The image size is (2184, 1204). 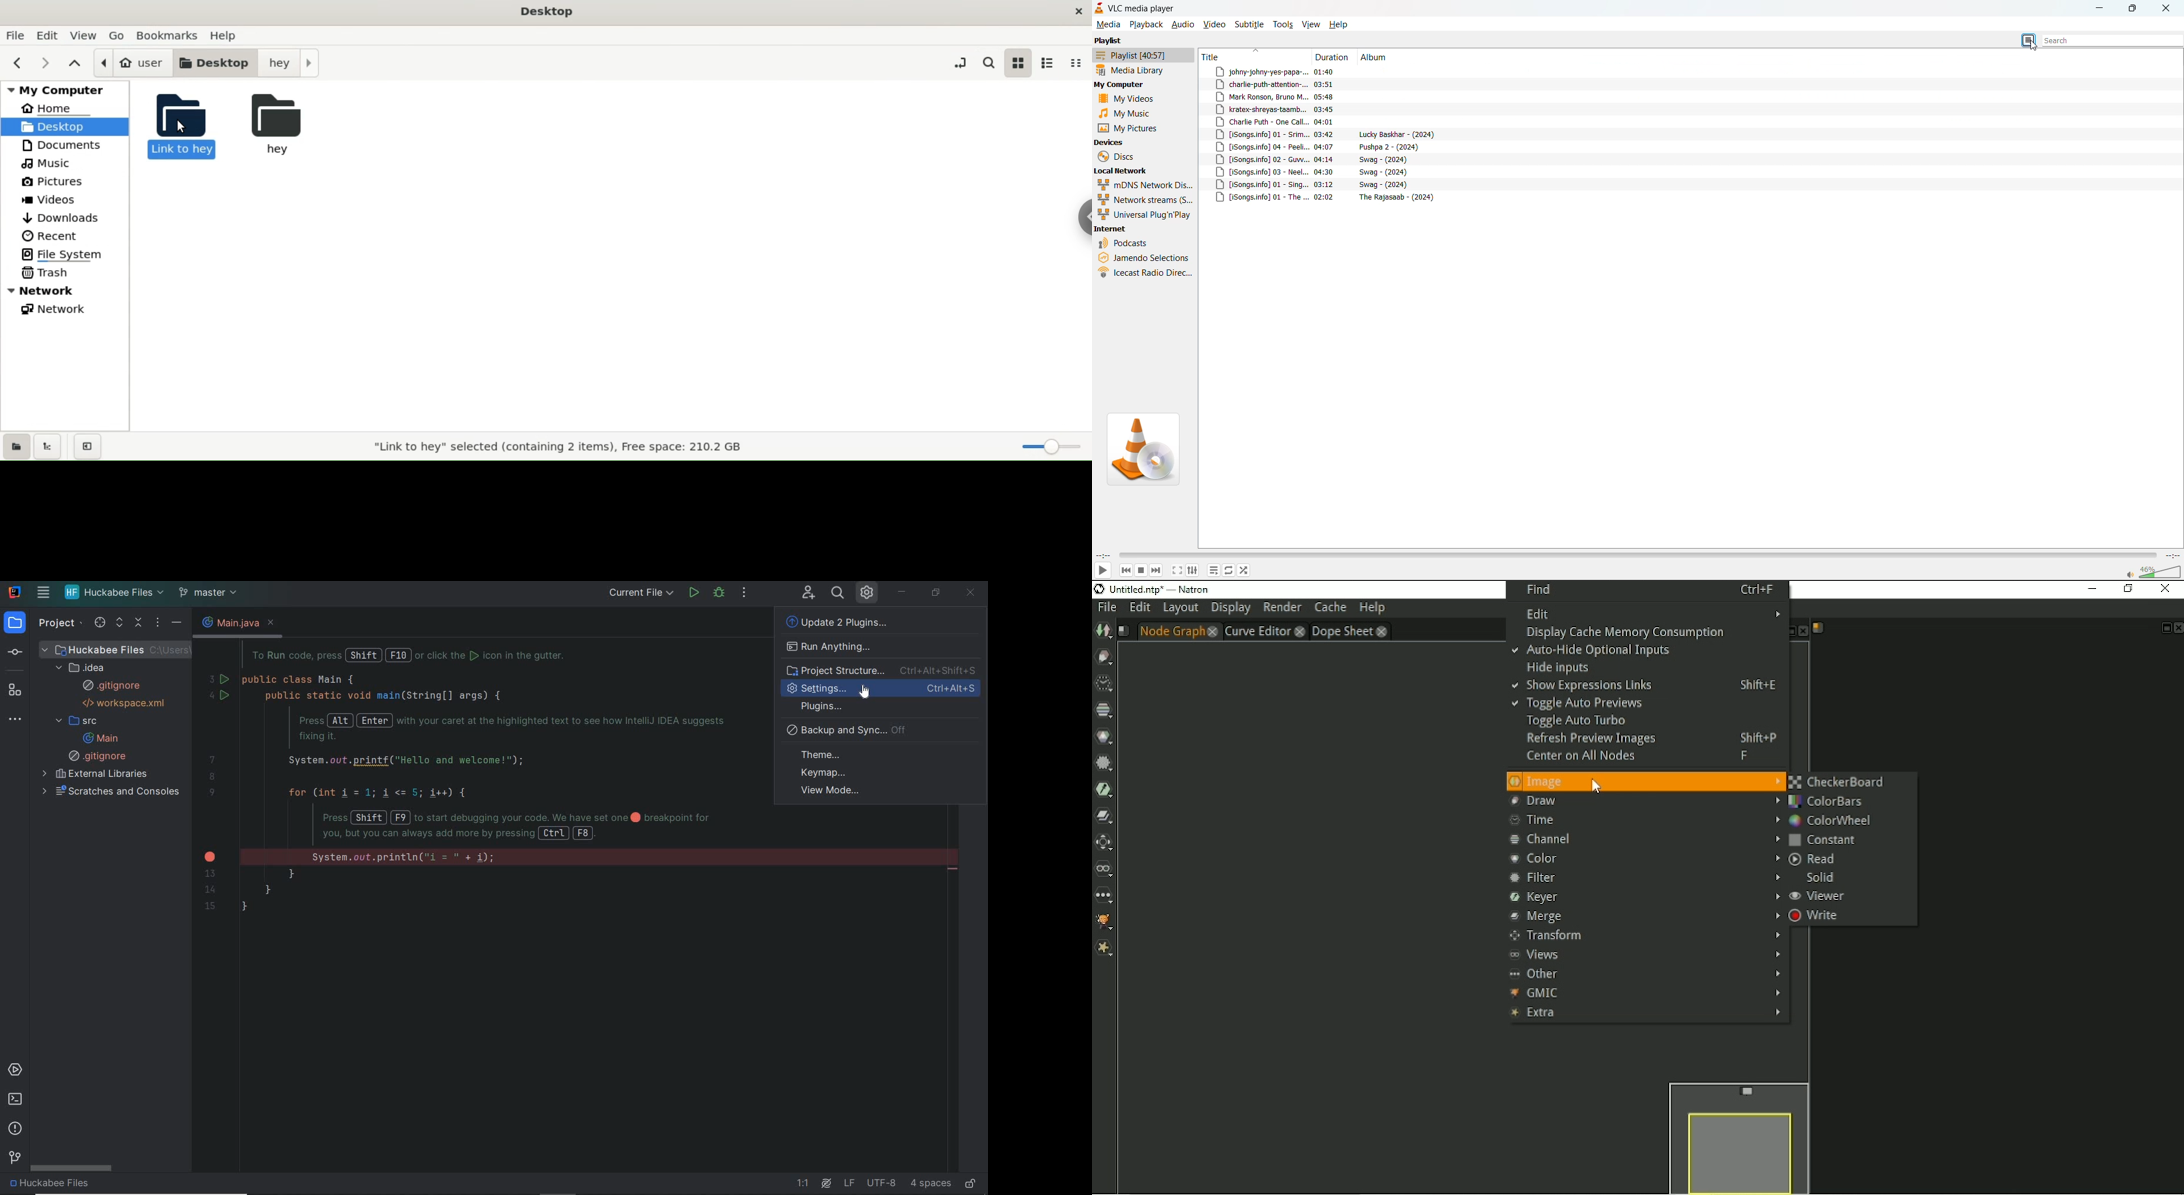 I want to click on jamendo selections, so click(x=1144, y=259).